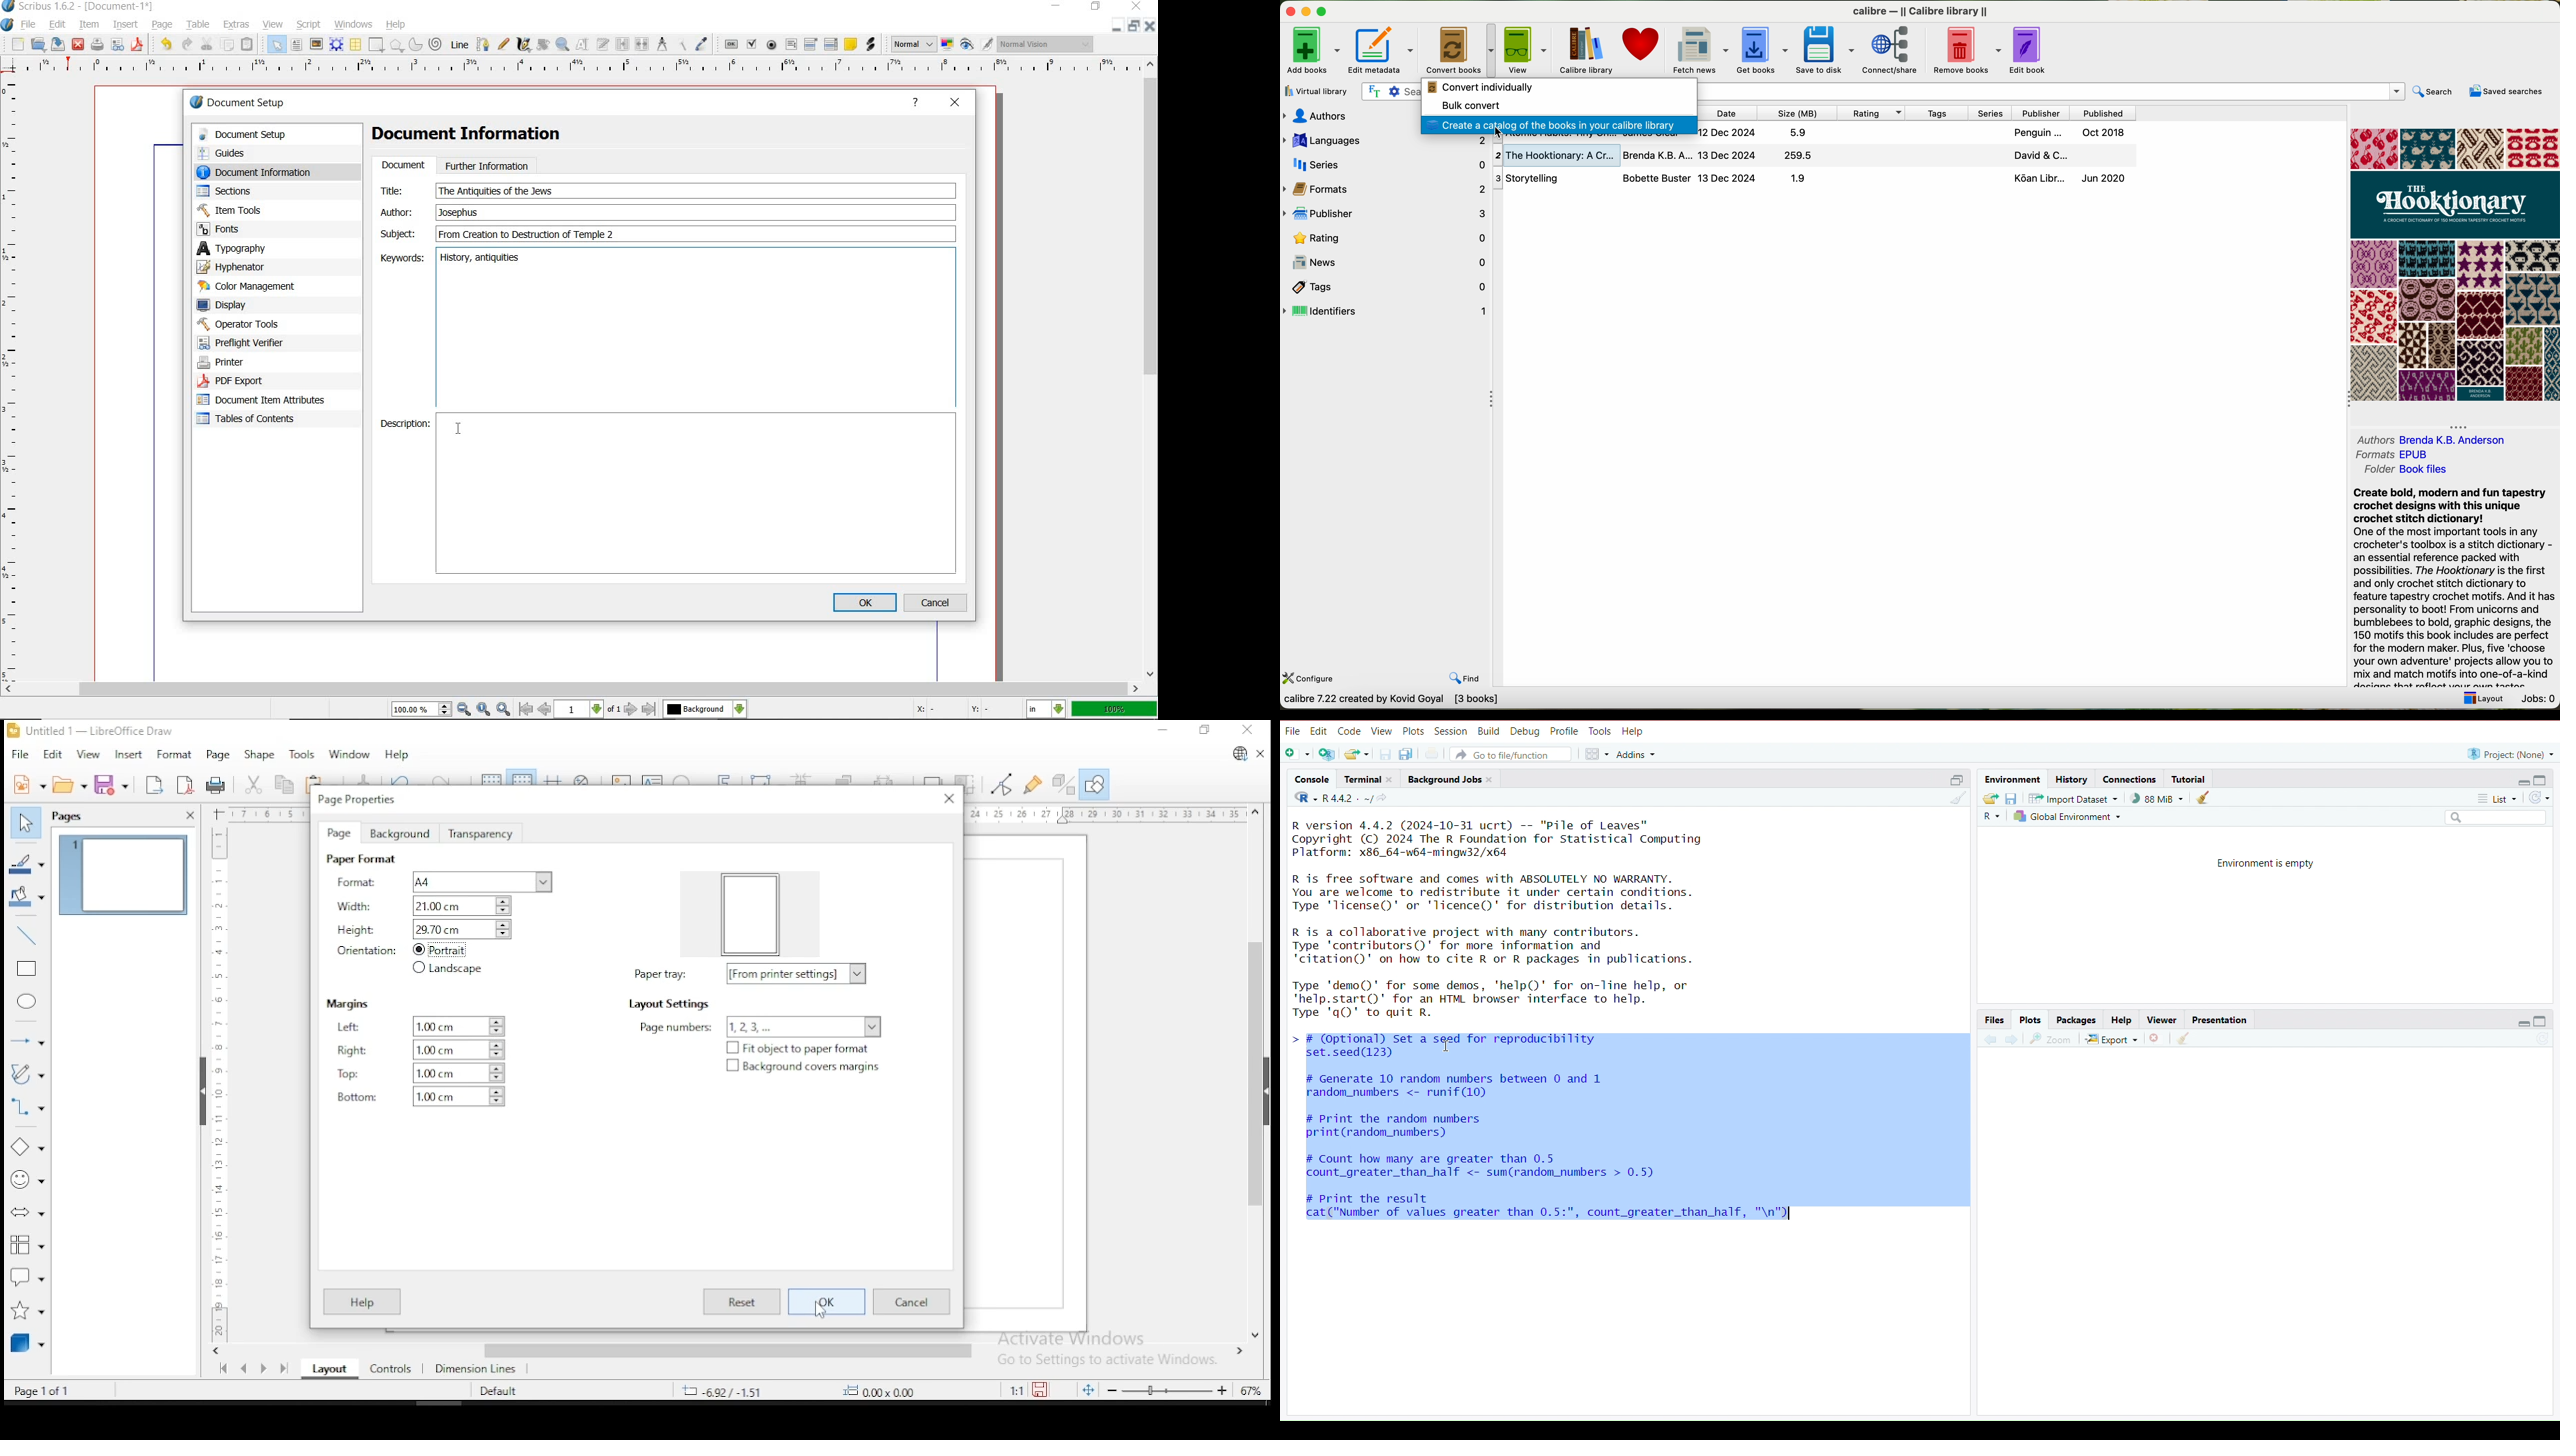 The width and height of the screenshot is (2576, 1456). Describe the element at coordinates (1565, 731) in the screenshot. I see `Profile` at that location.